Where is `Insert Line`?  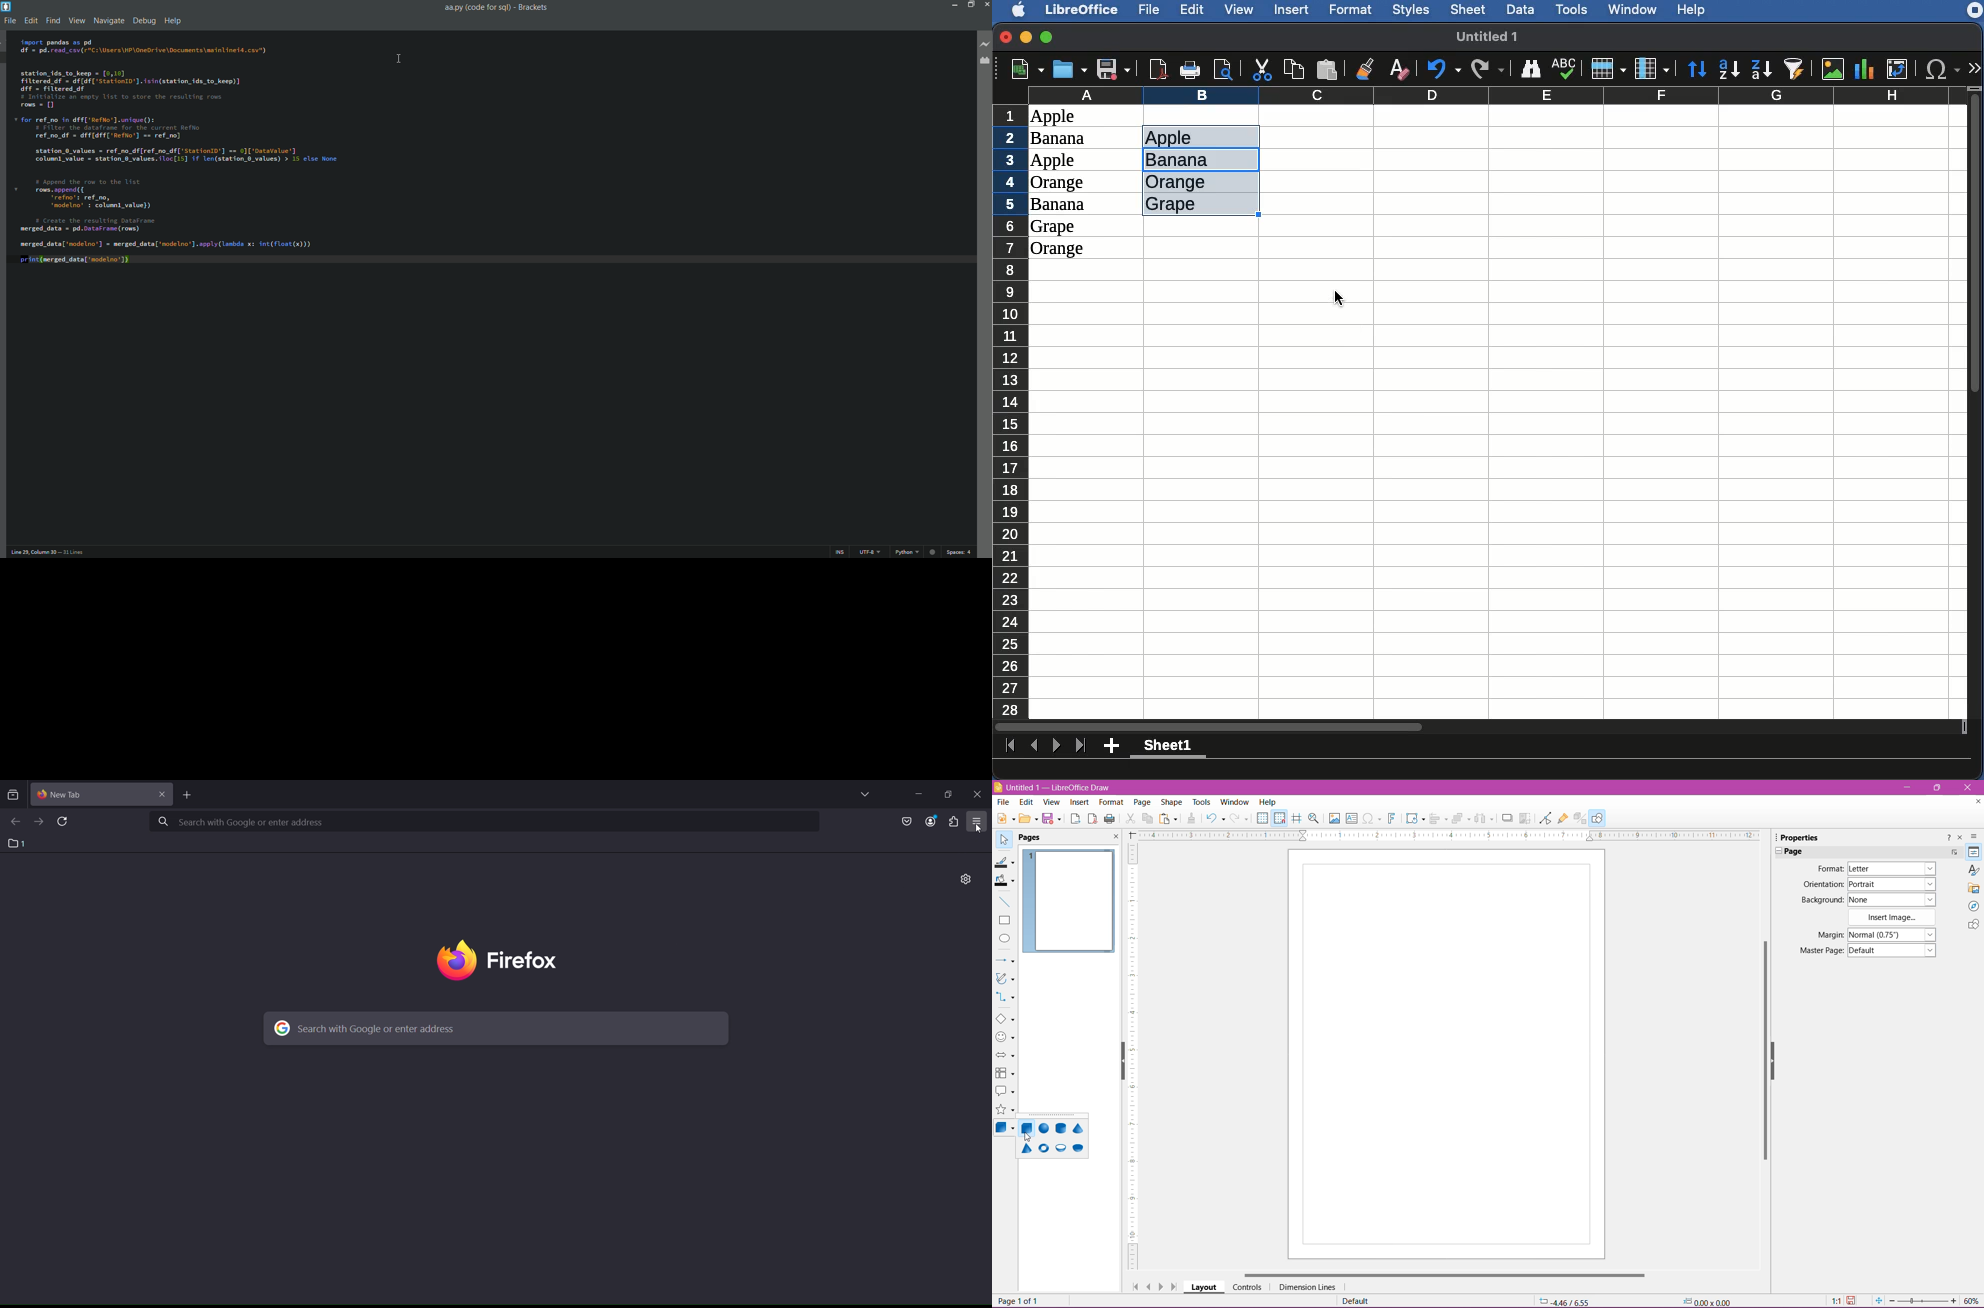
Insert Line is located at coordinates (1004, 901).